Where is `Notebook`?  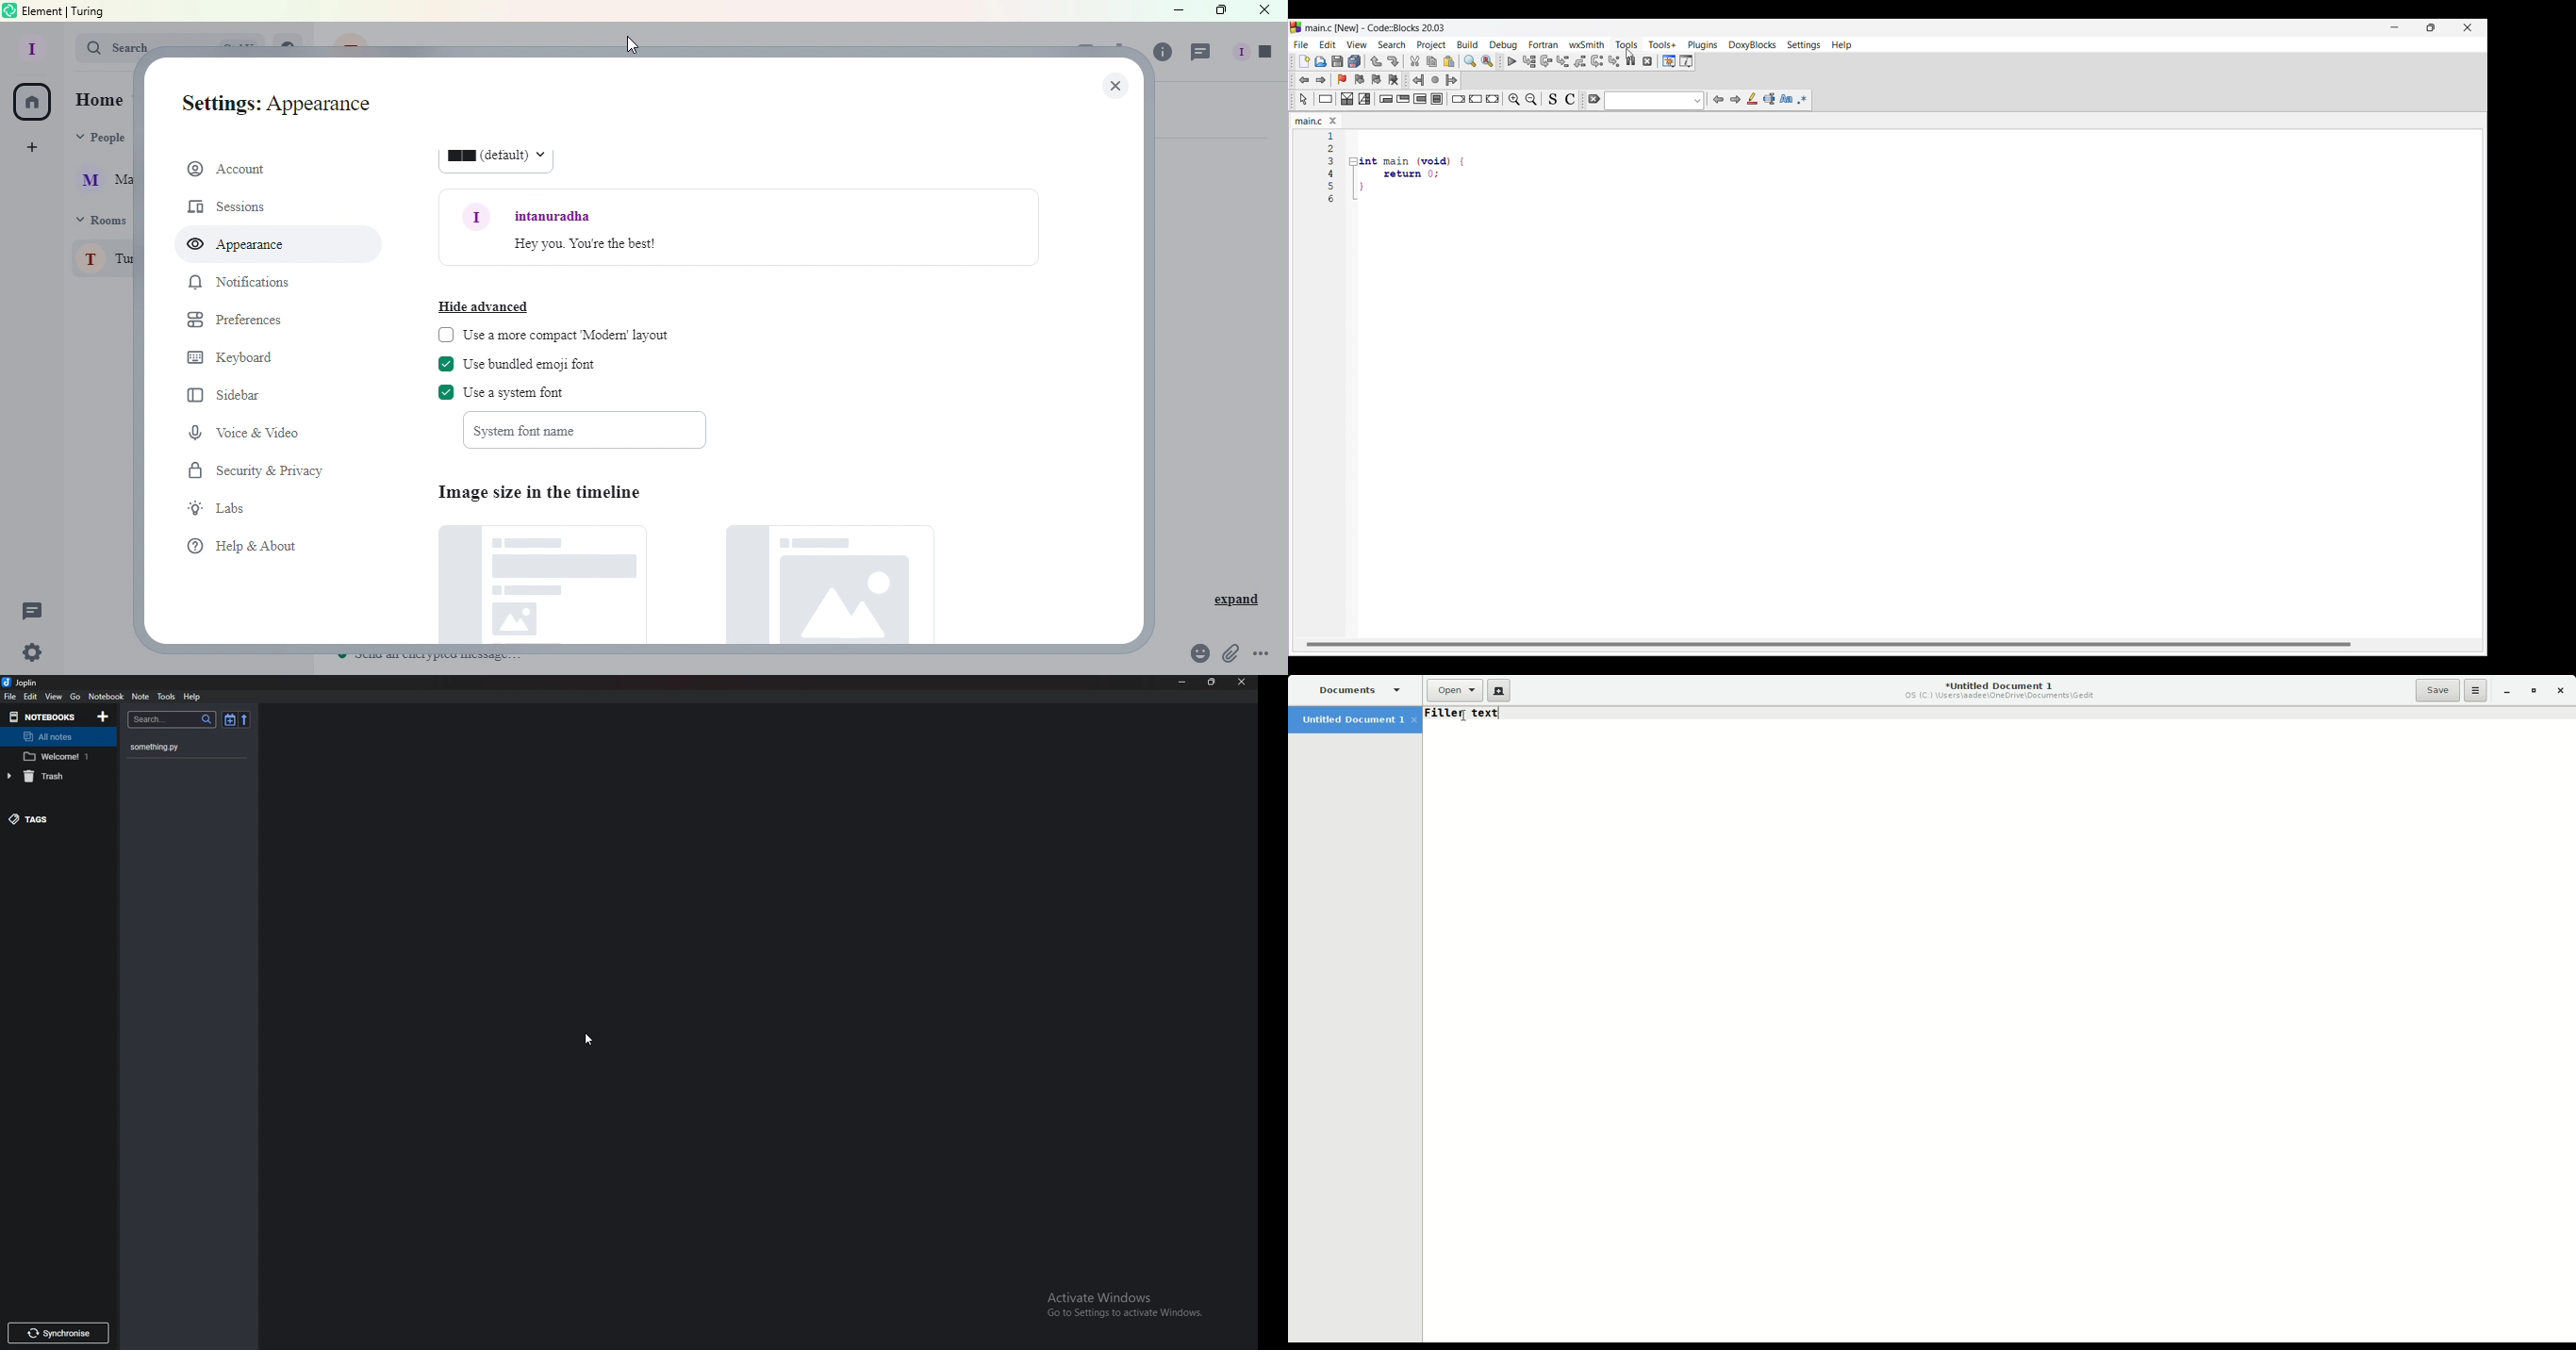 Notebook is located at coordinates (106, 697).